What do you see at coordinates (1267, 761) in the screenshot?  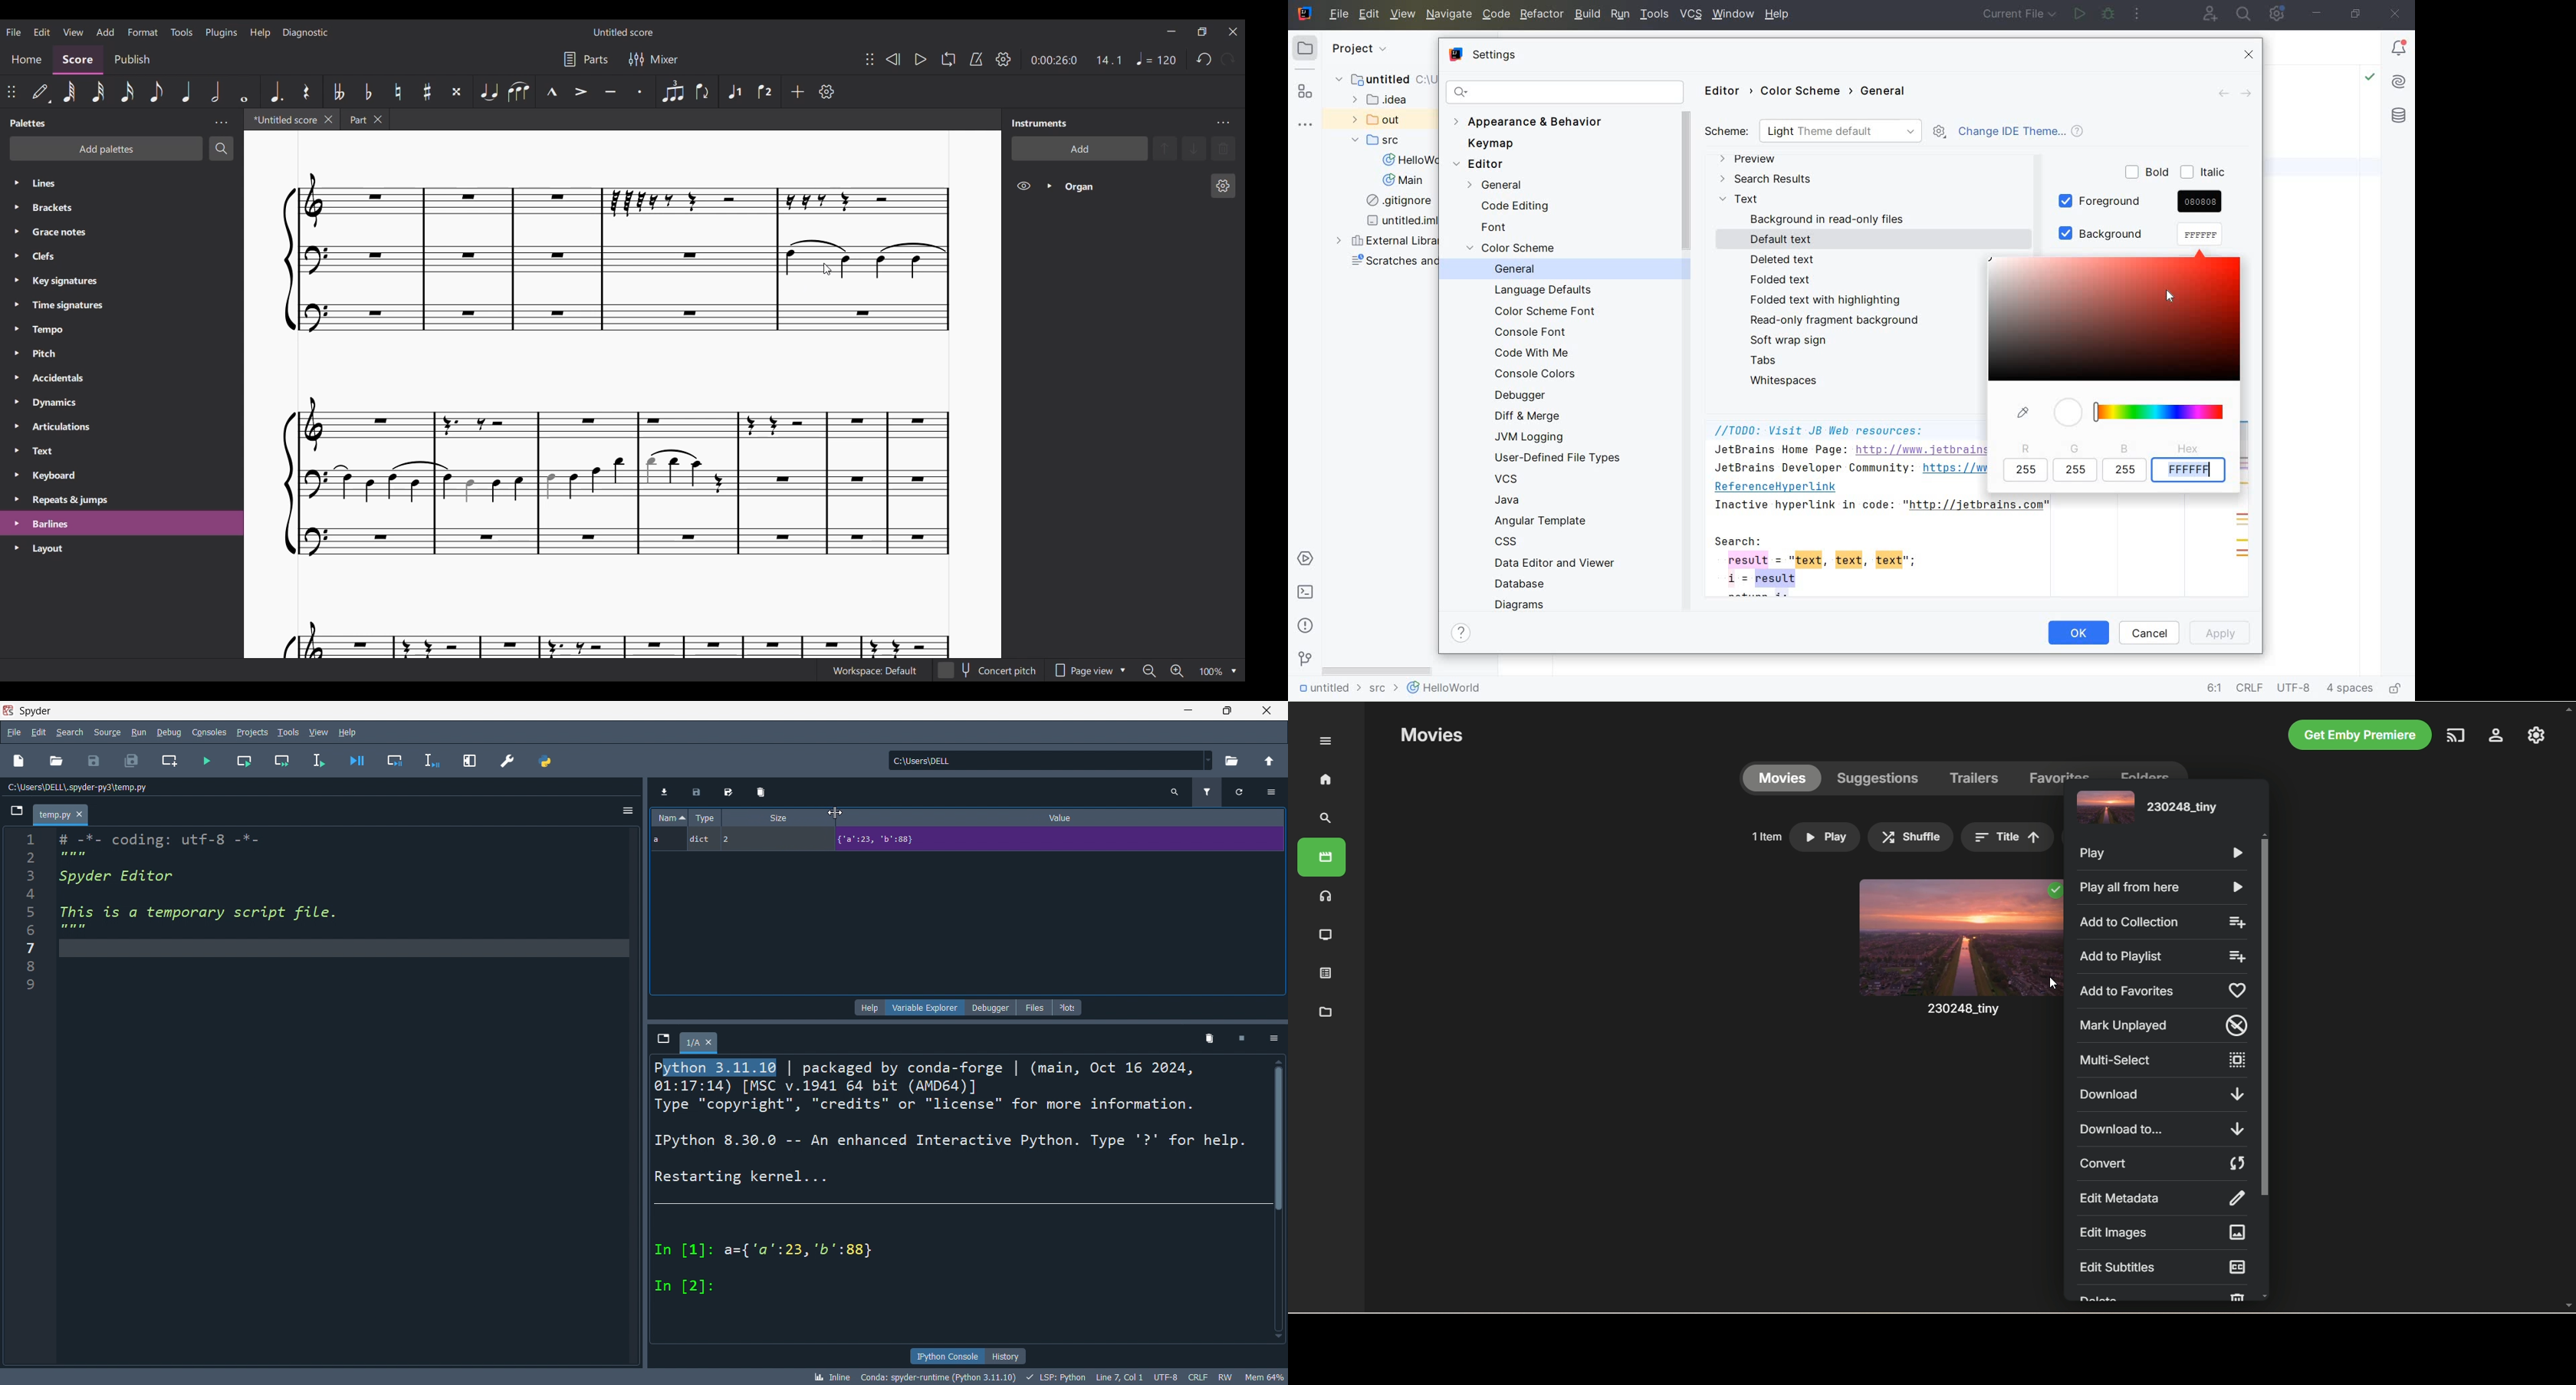 I see `open parent directory` at bounding box center [1267, 761].